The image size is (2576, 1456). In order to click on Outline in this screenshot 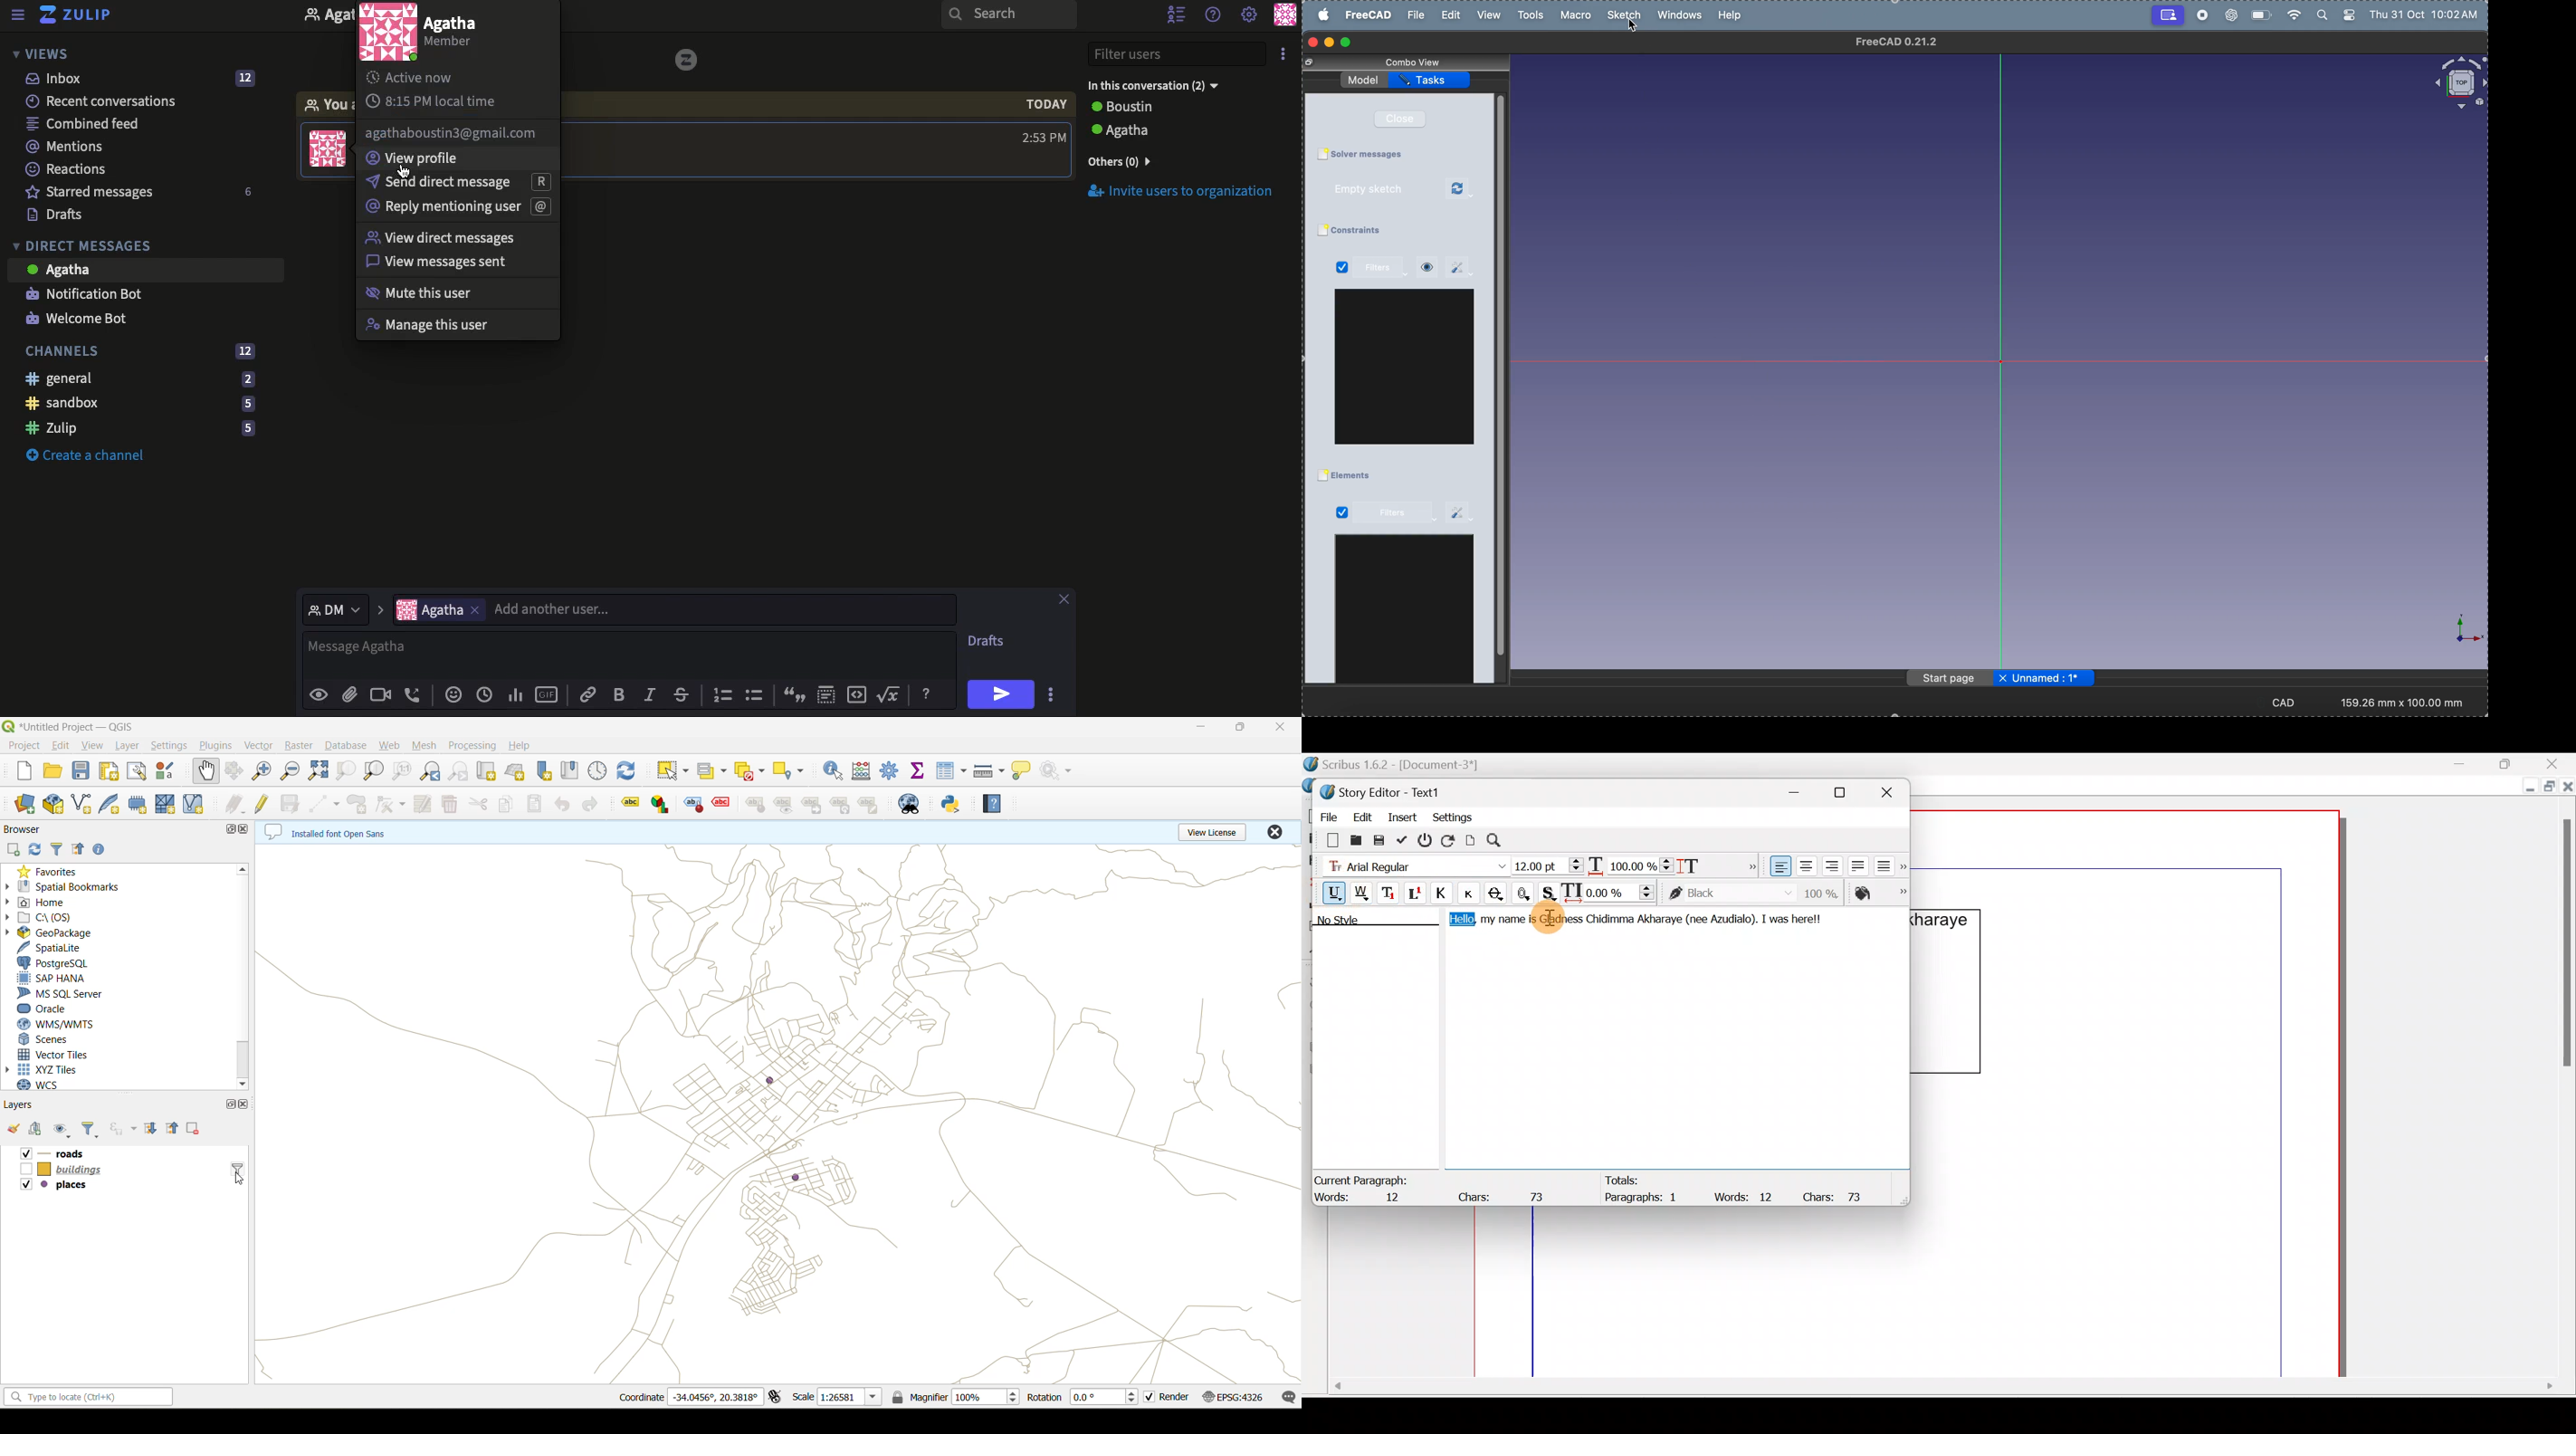, I will do `click(1526, 892)`.